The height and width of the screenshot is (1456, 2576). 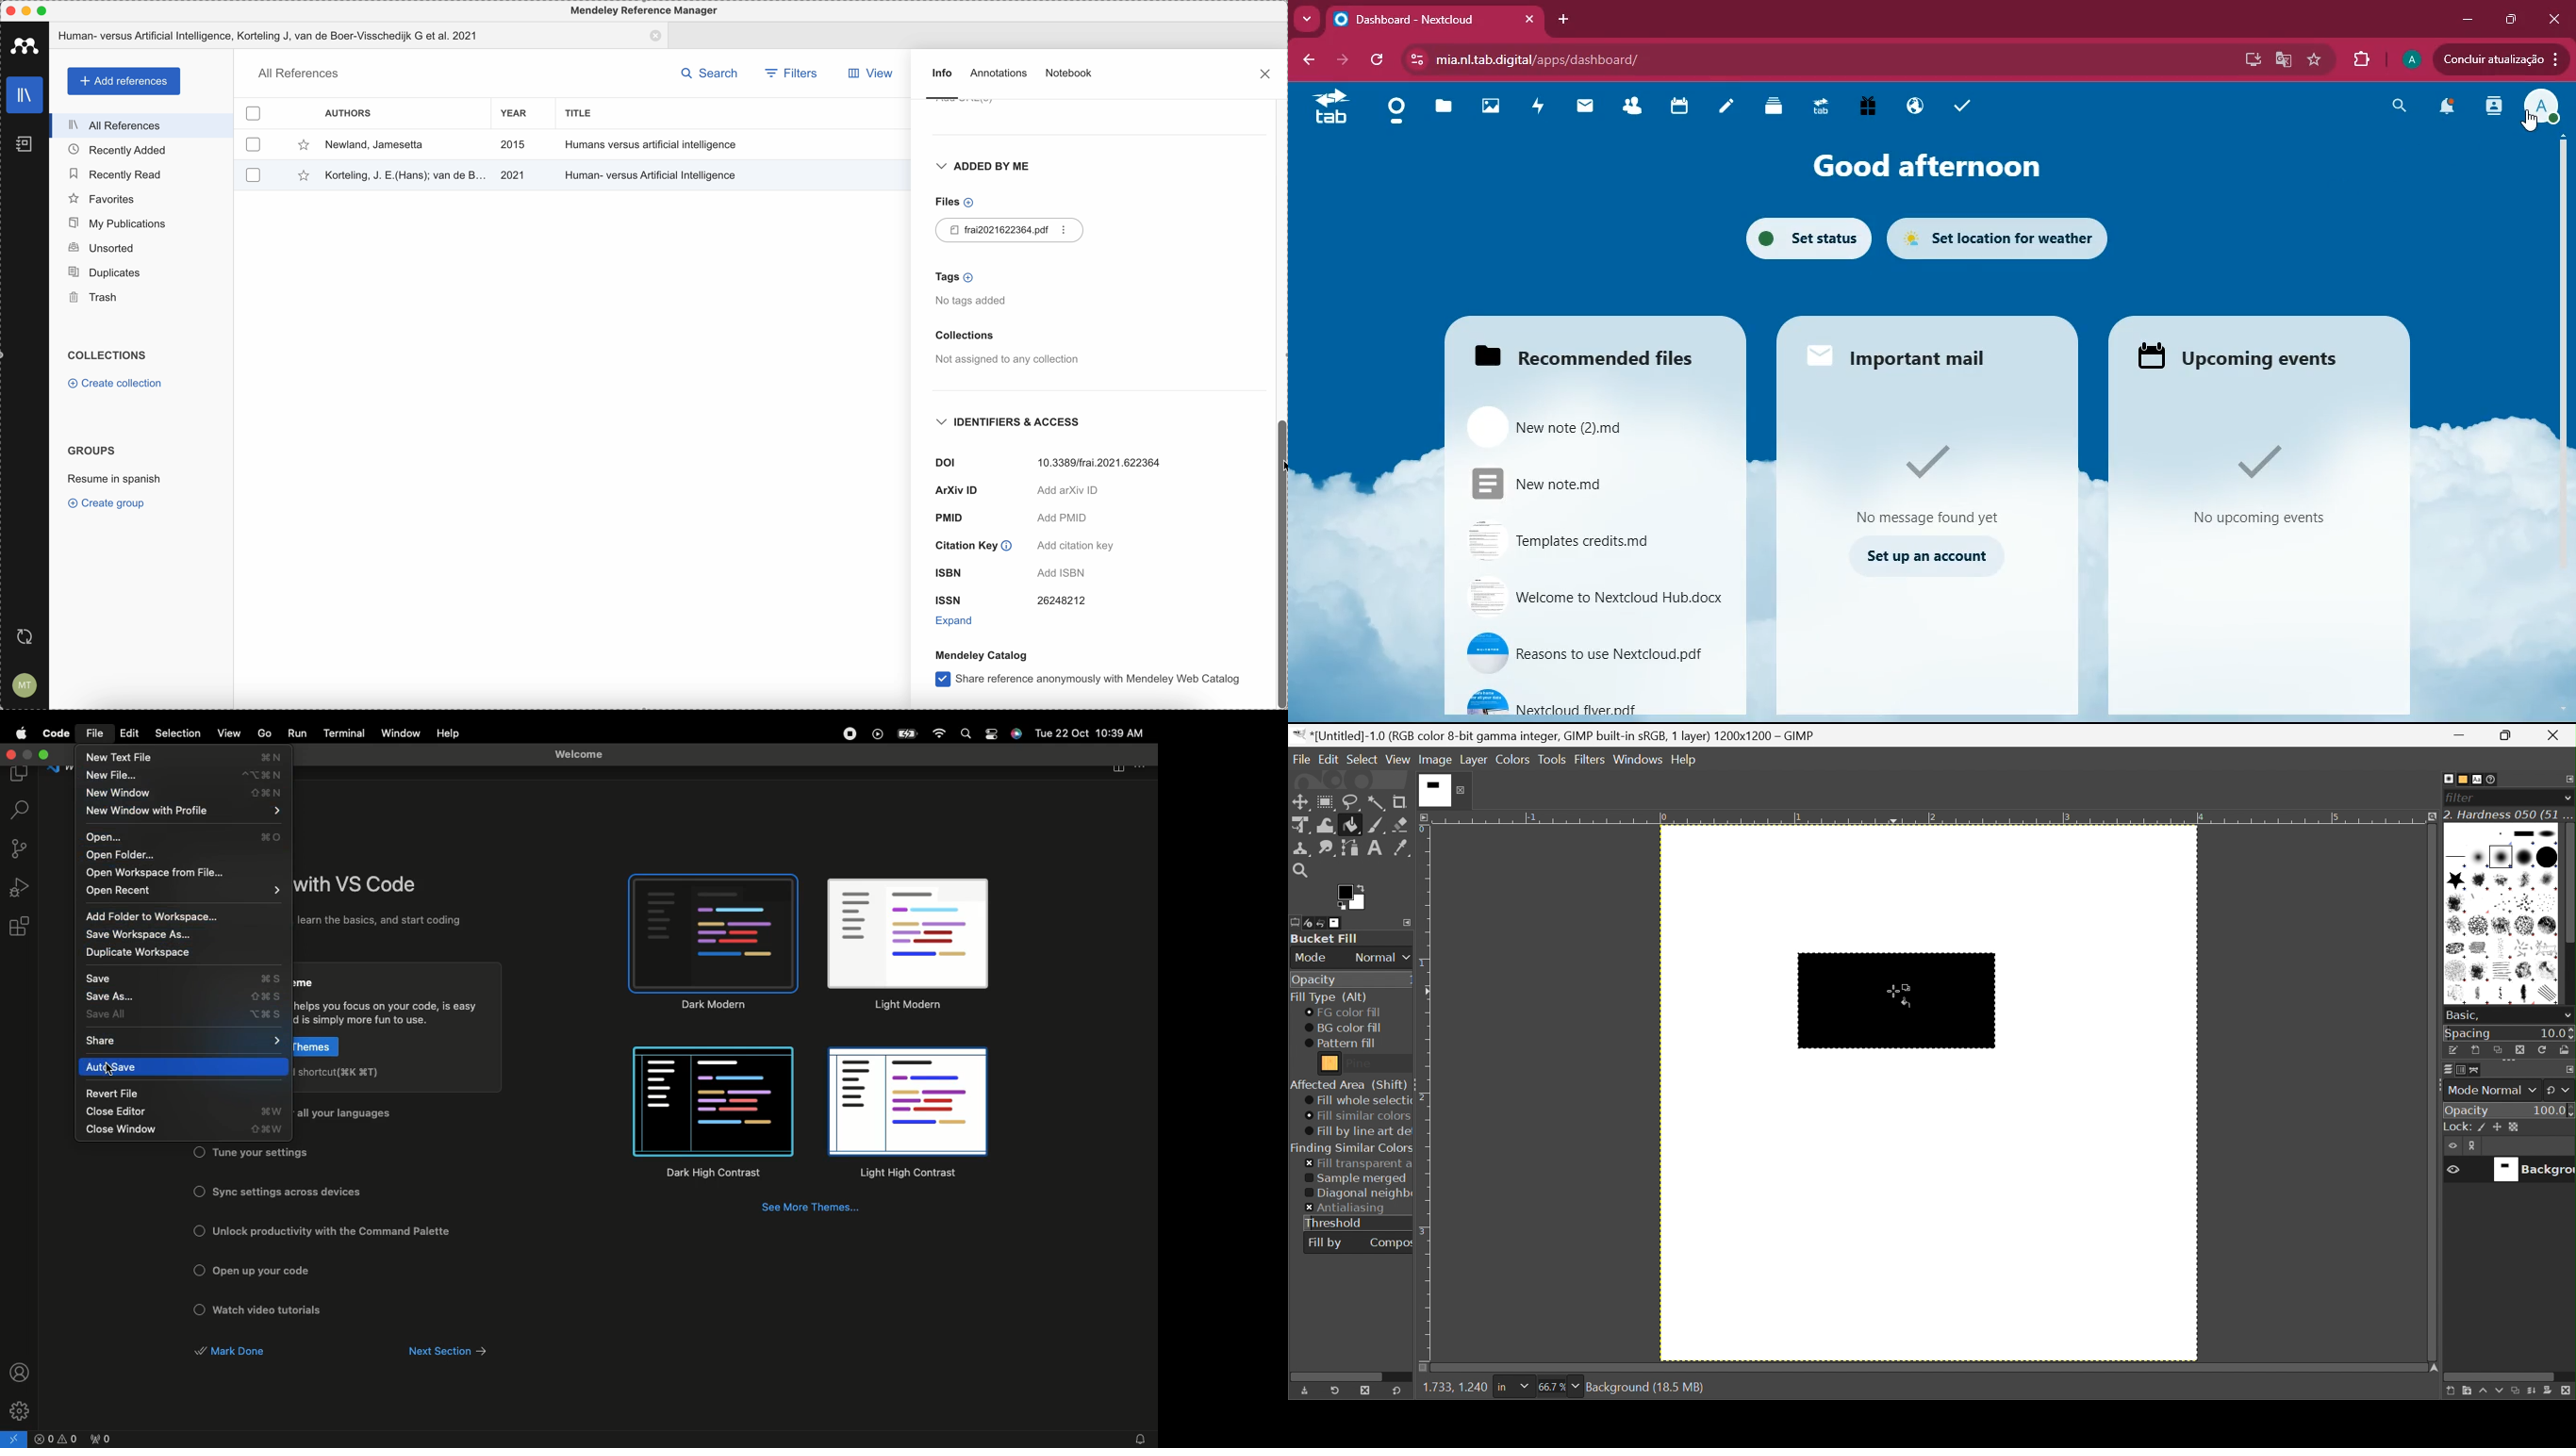 I want to click on Mendeley icon, so click(x=24, y=46).